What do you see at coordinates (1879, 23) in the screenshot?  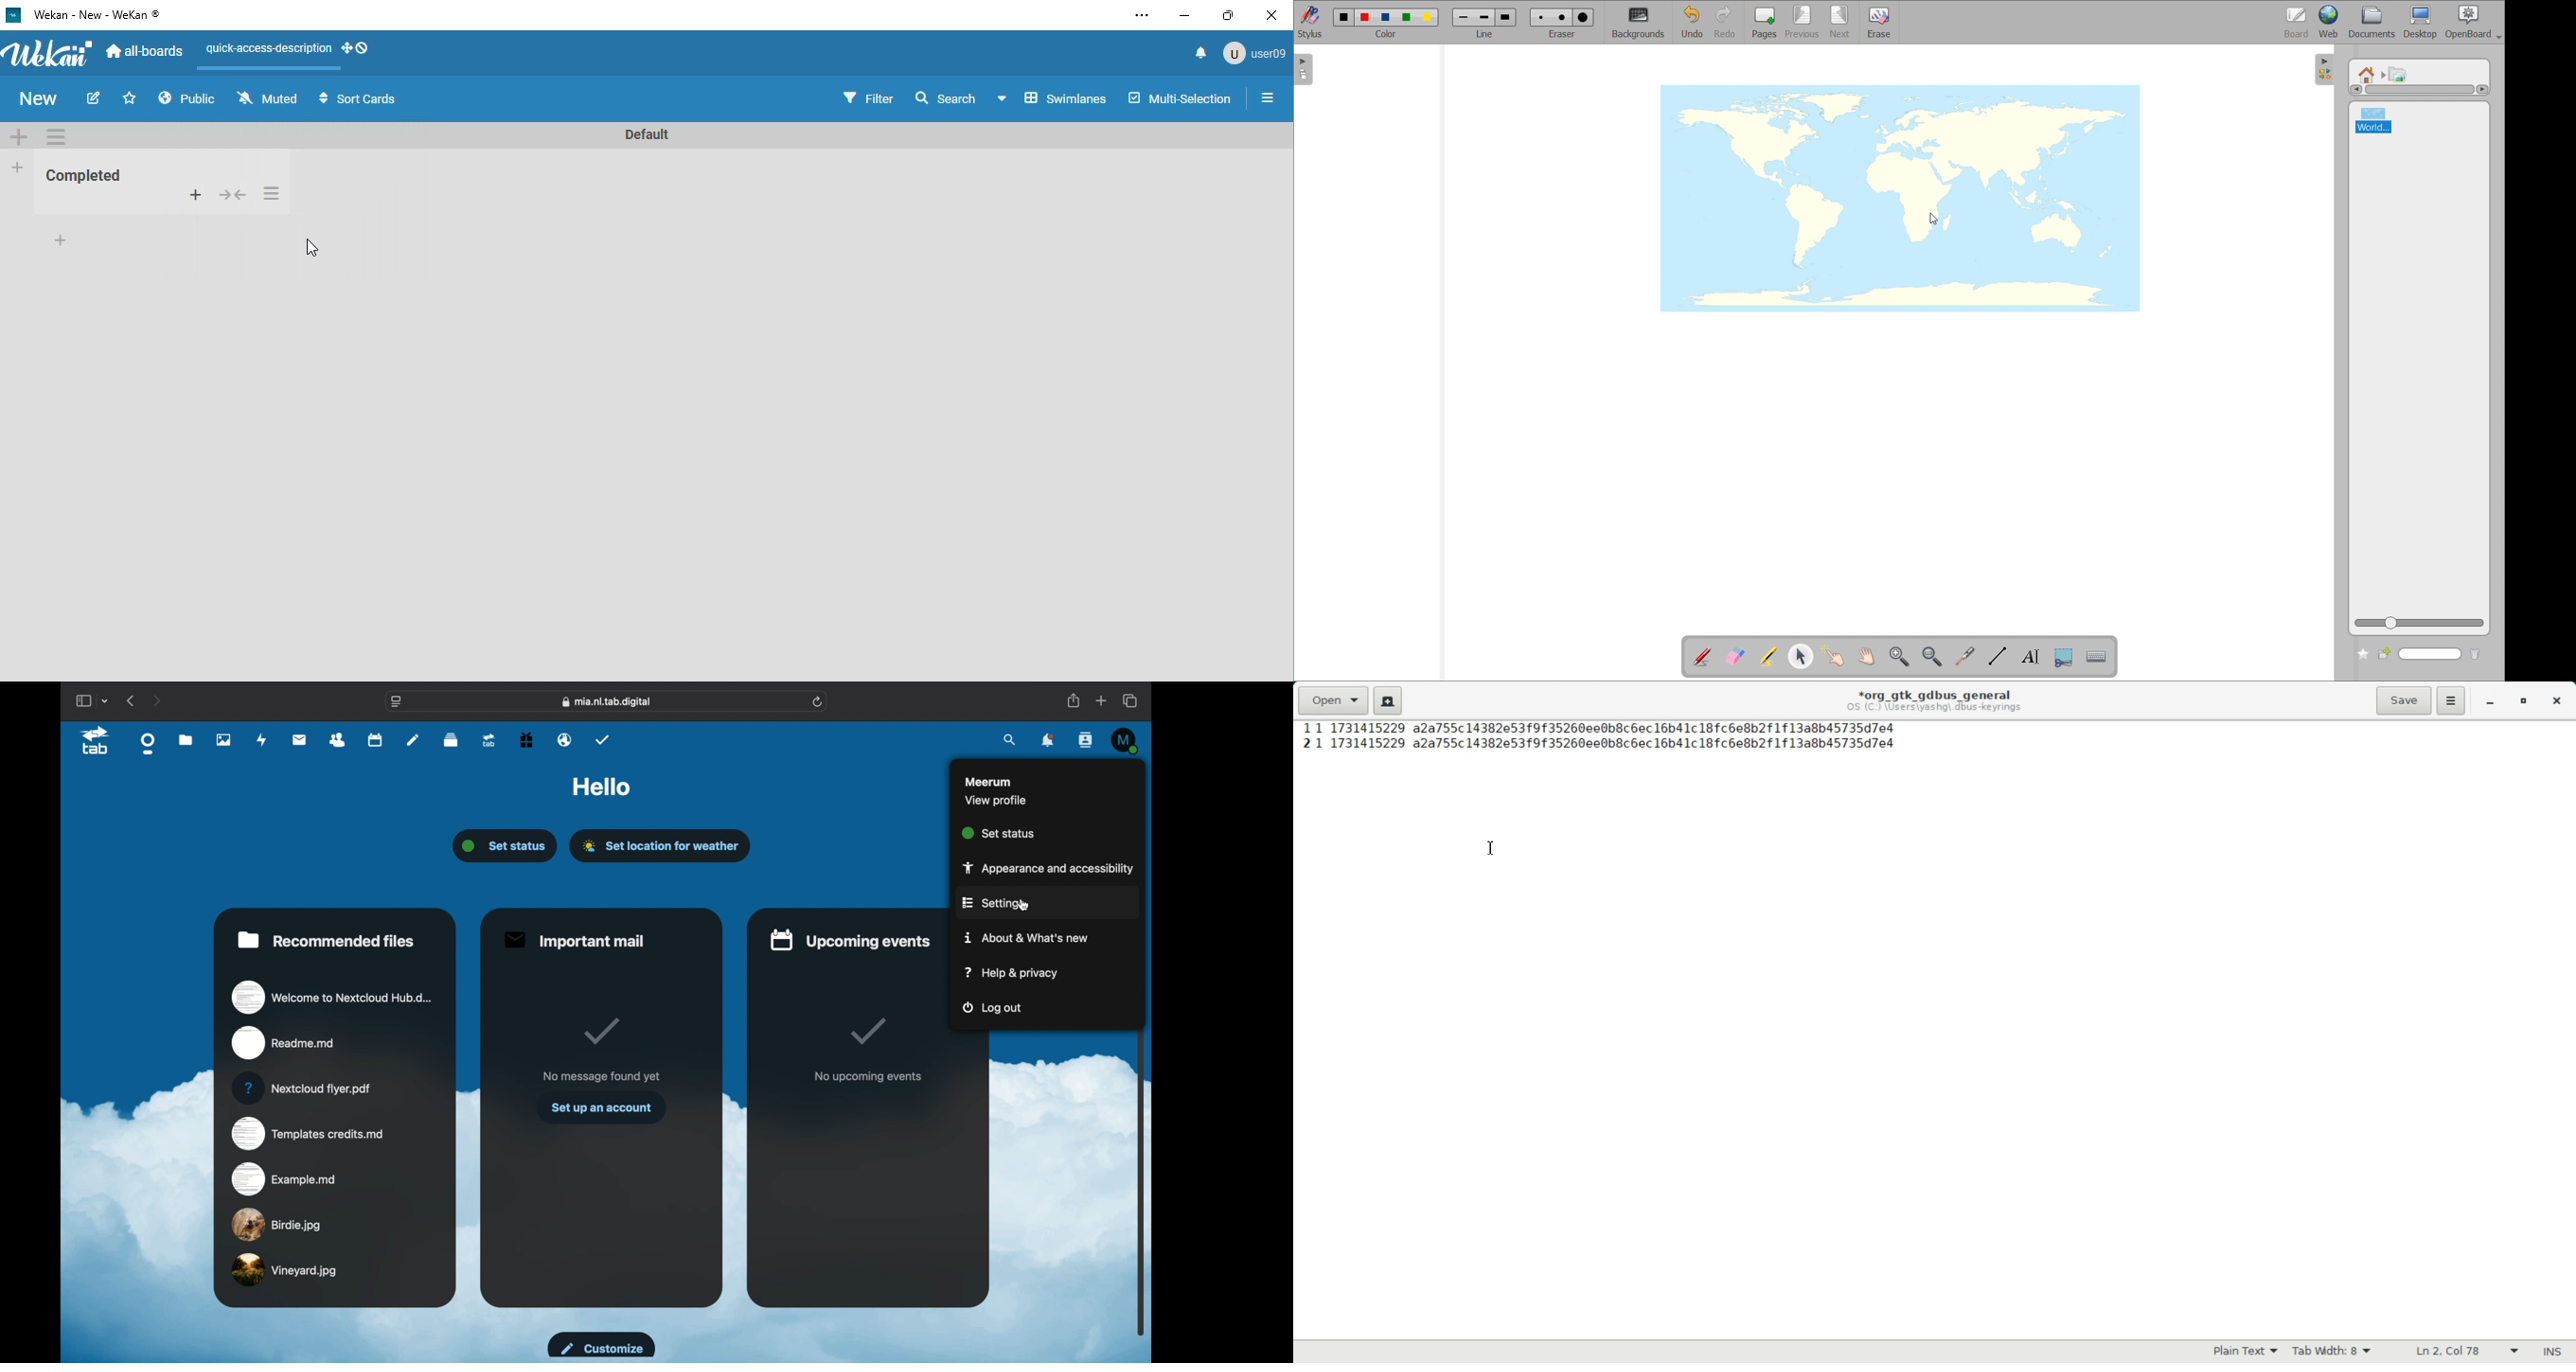 I see `erase` at bounding box center [1879, 23].